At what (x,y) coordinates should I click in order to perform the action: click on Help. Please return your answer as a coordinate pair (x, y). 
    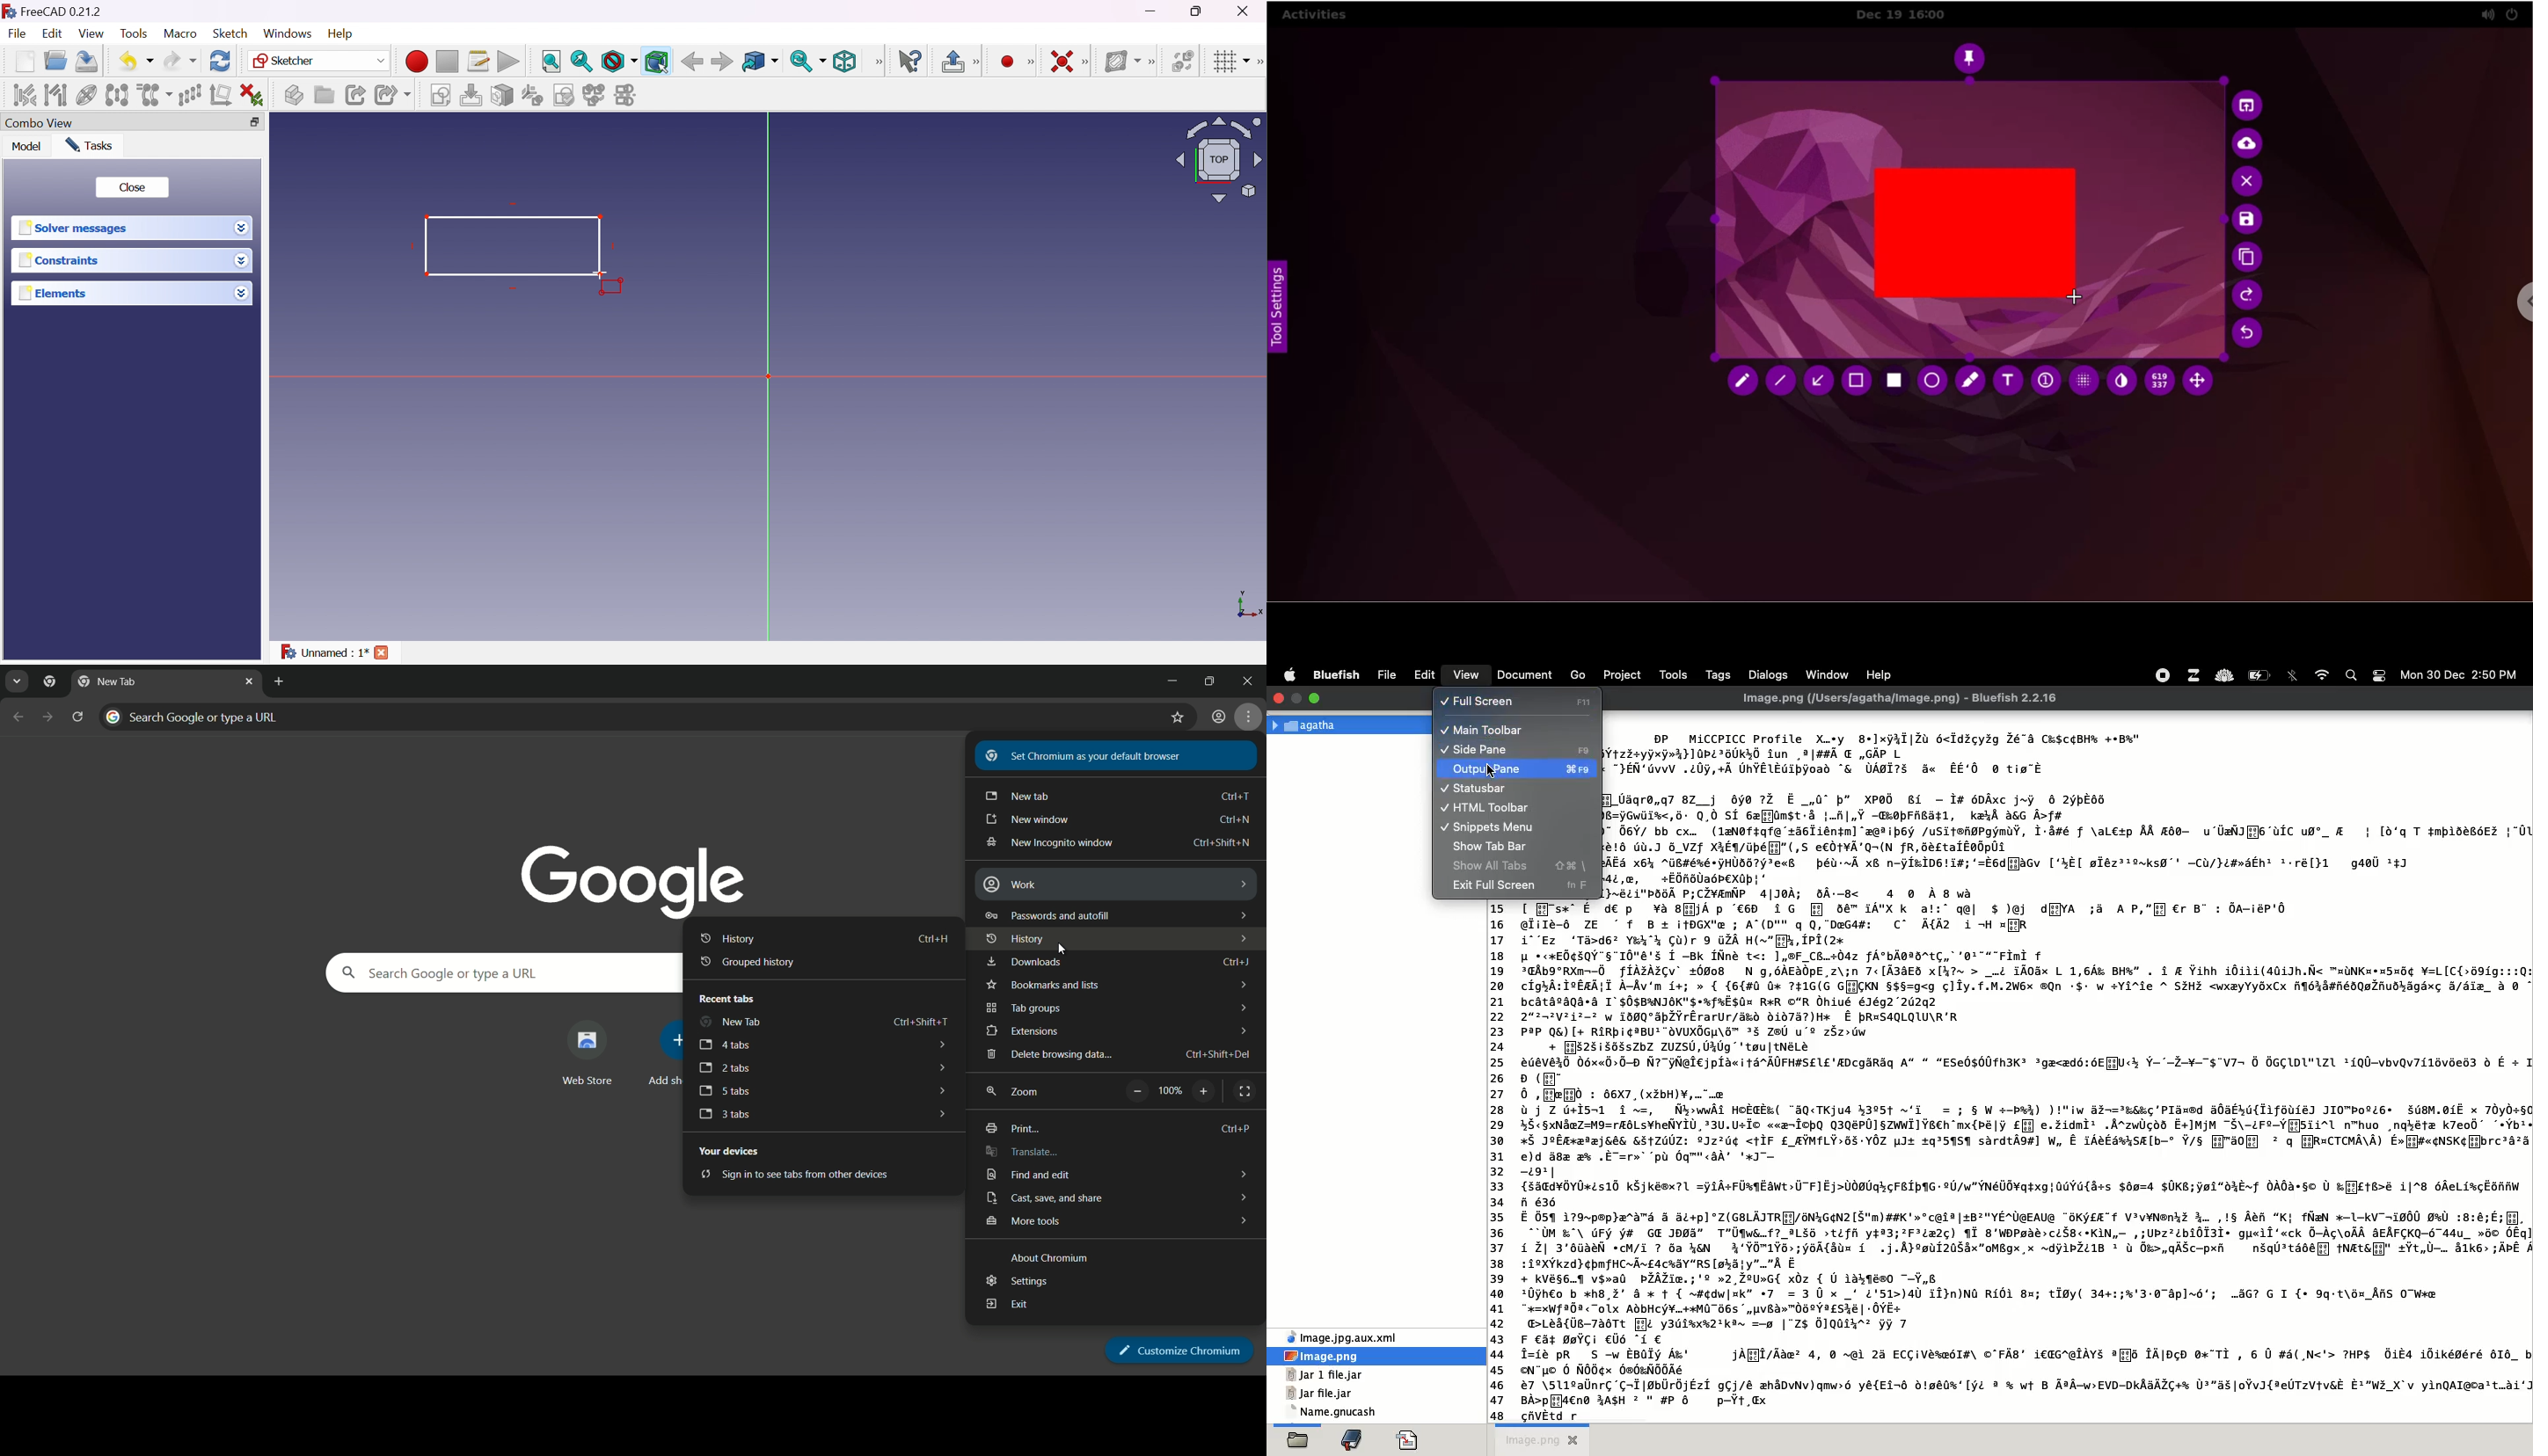
    Looking at the image, I should click on (342, 34).